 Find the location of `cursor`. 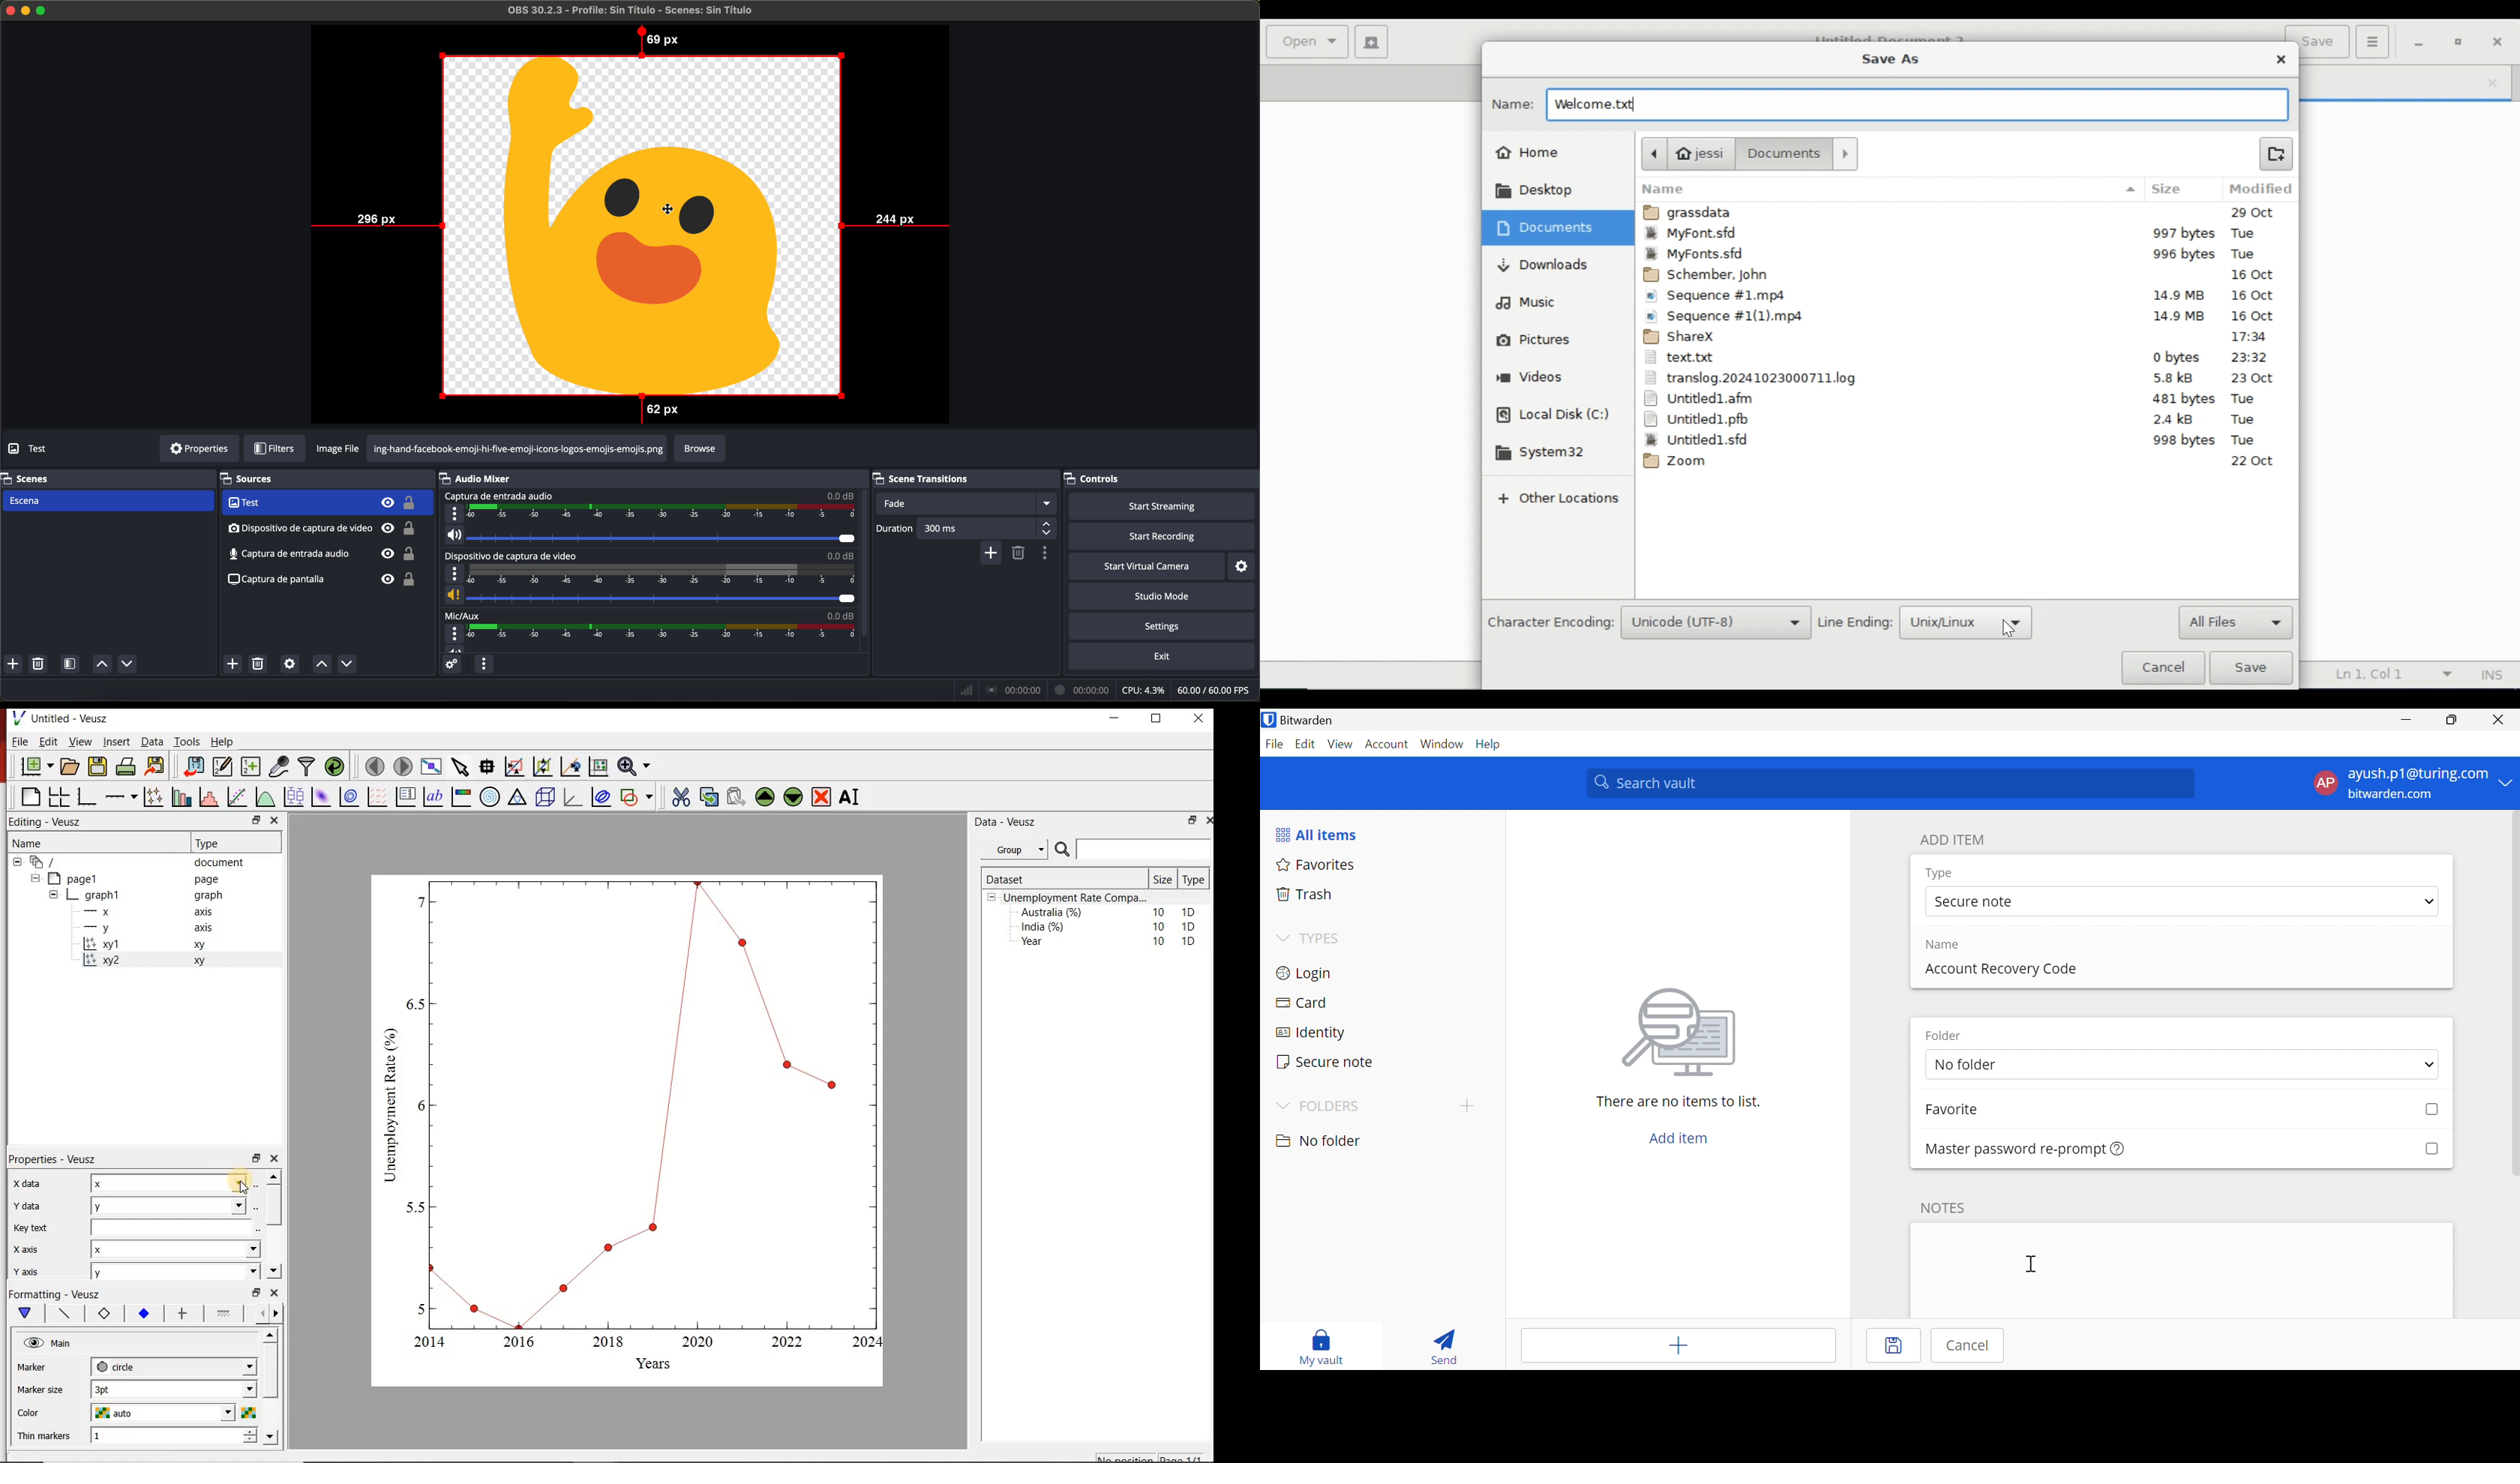

cursor is located at coordinates (246, 1193).